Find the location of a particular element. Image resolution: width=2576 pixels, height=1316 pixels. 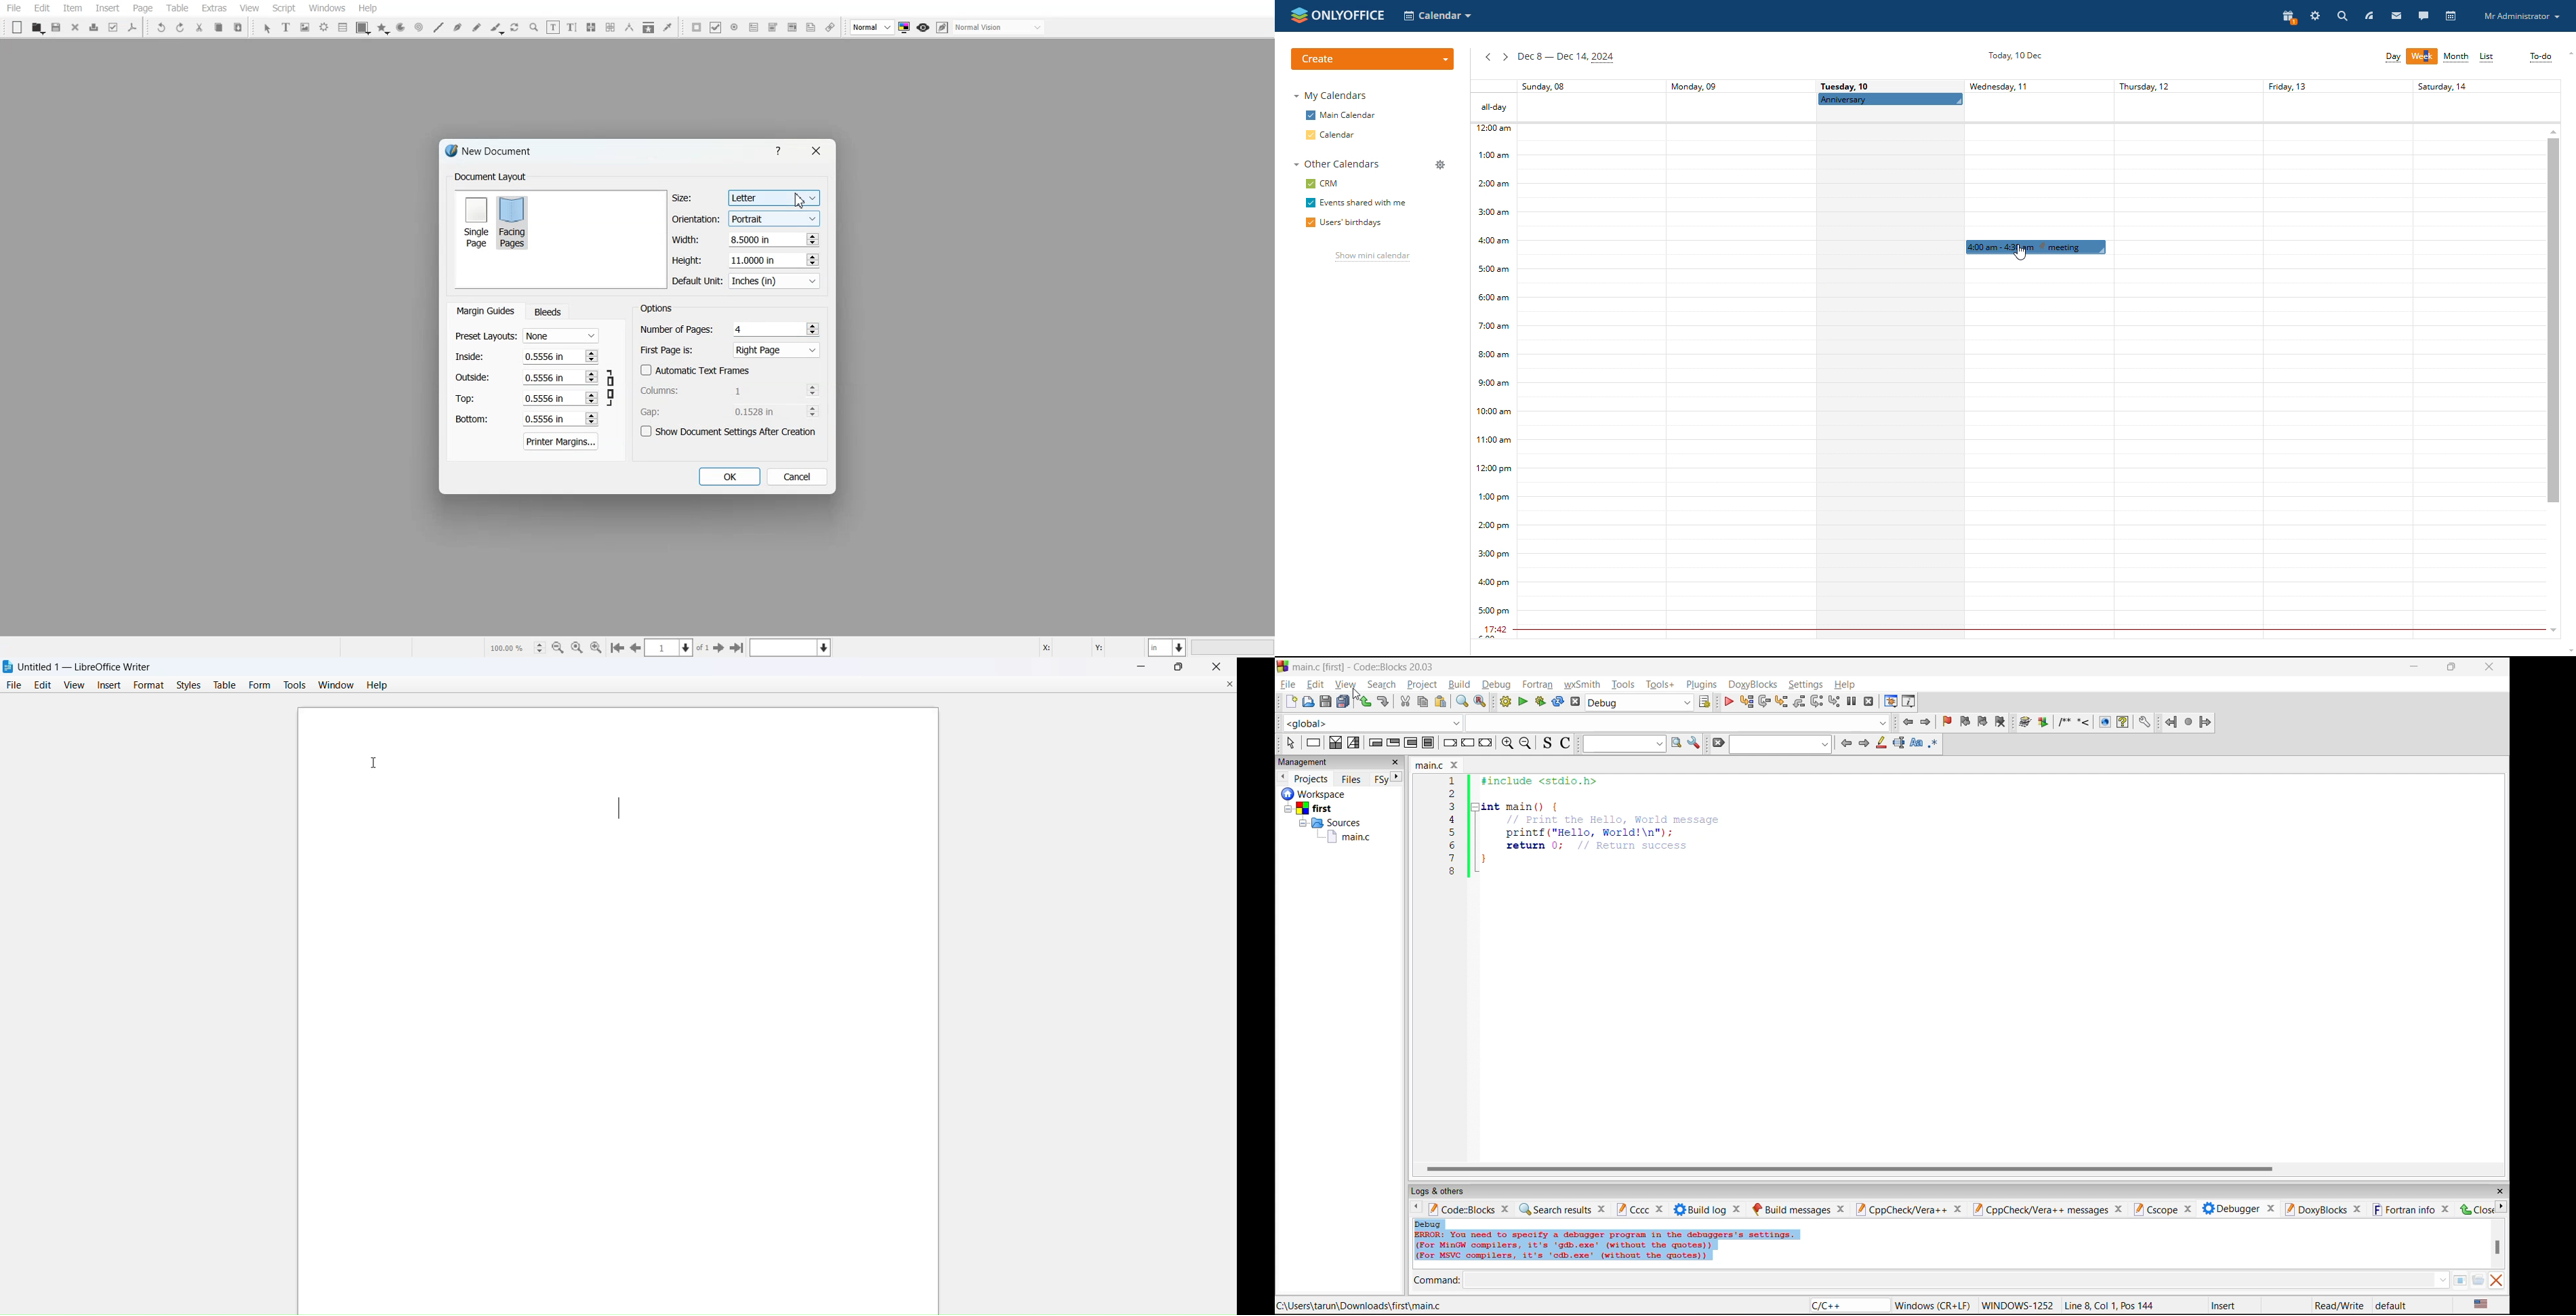

Extras is located at coordinates (214, 8).